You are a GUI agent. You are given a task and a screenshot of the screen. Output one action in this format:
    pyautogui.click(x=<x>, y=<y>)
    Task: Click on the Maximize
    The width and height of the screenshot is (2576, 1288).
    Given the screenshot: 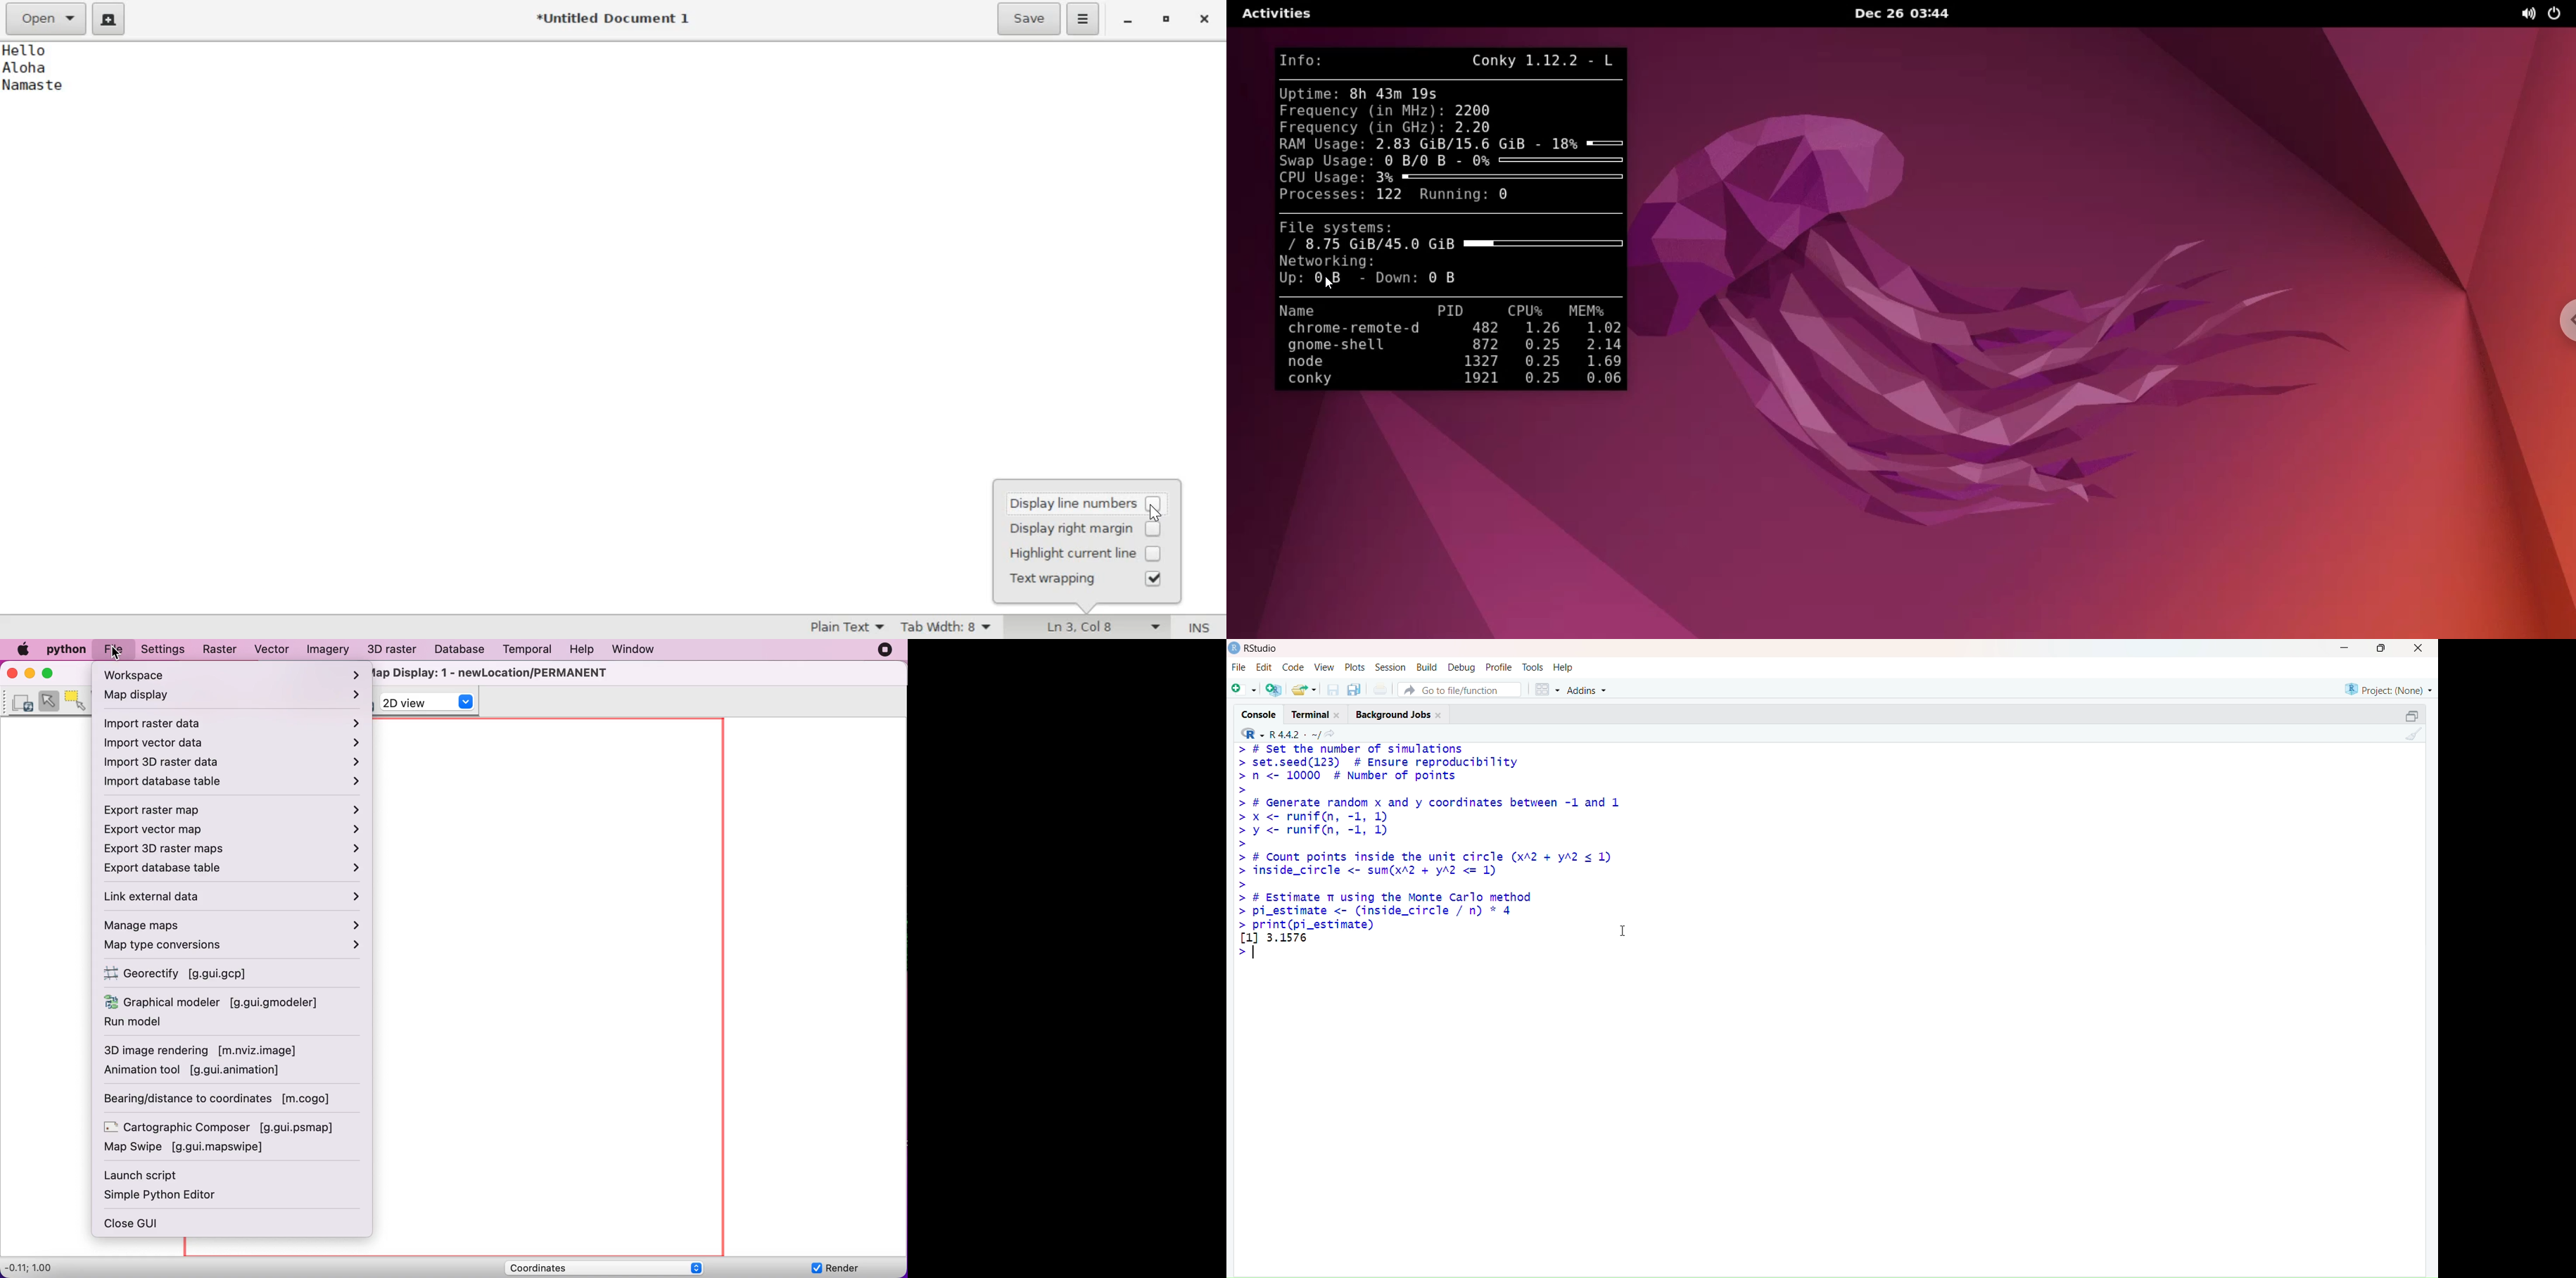 What is the action you would take?
    pyautogui.click(x=2414, y=715)
    